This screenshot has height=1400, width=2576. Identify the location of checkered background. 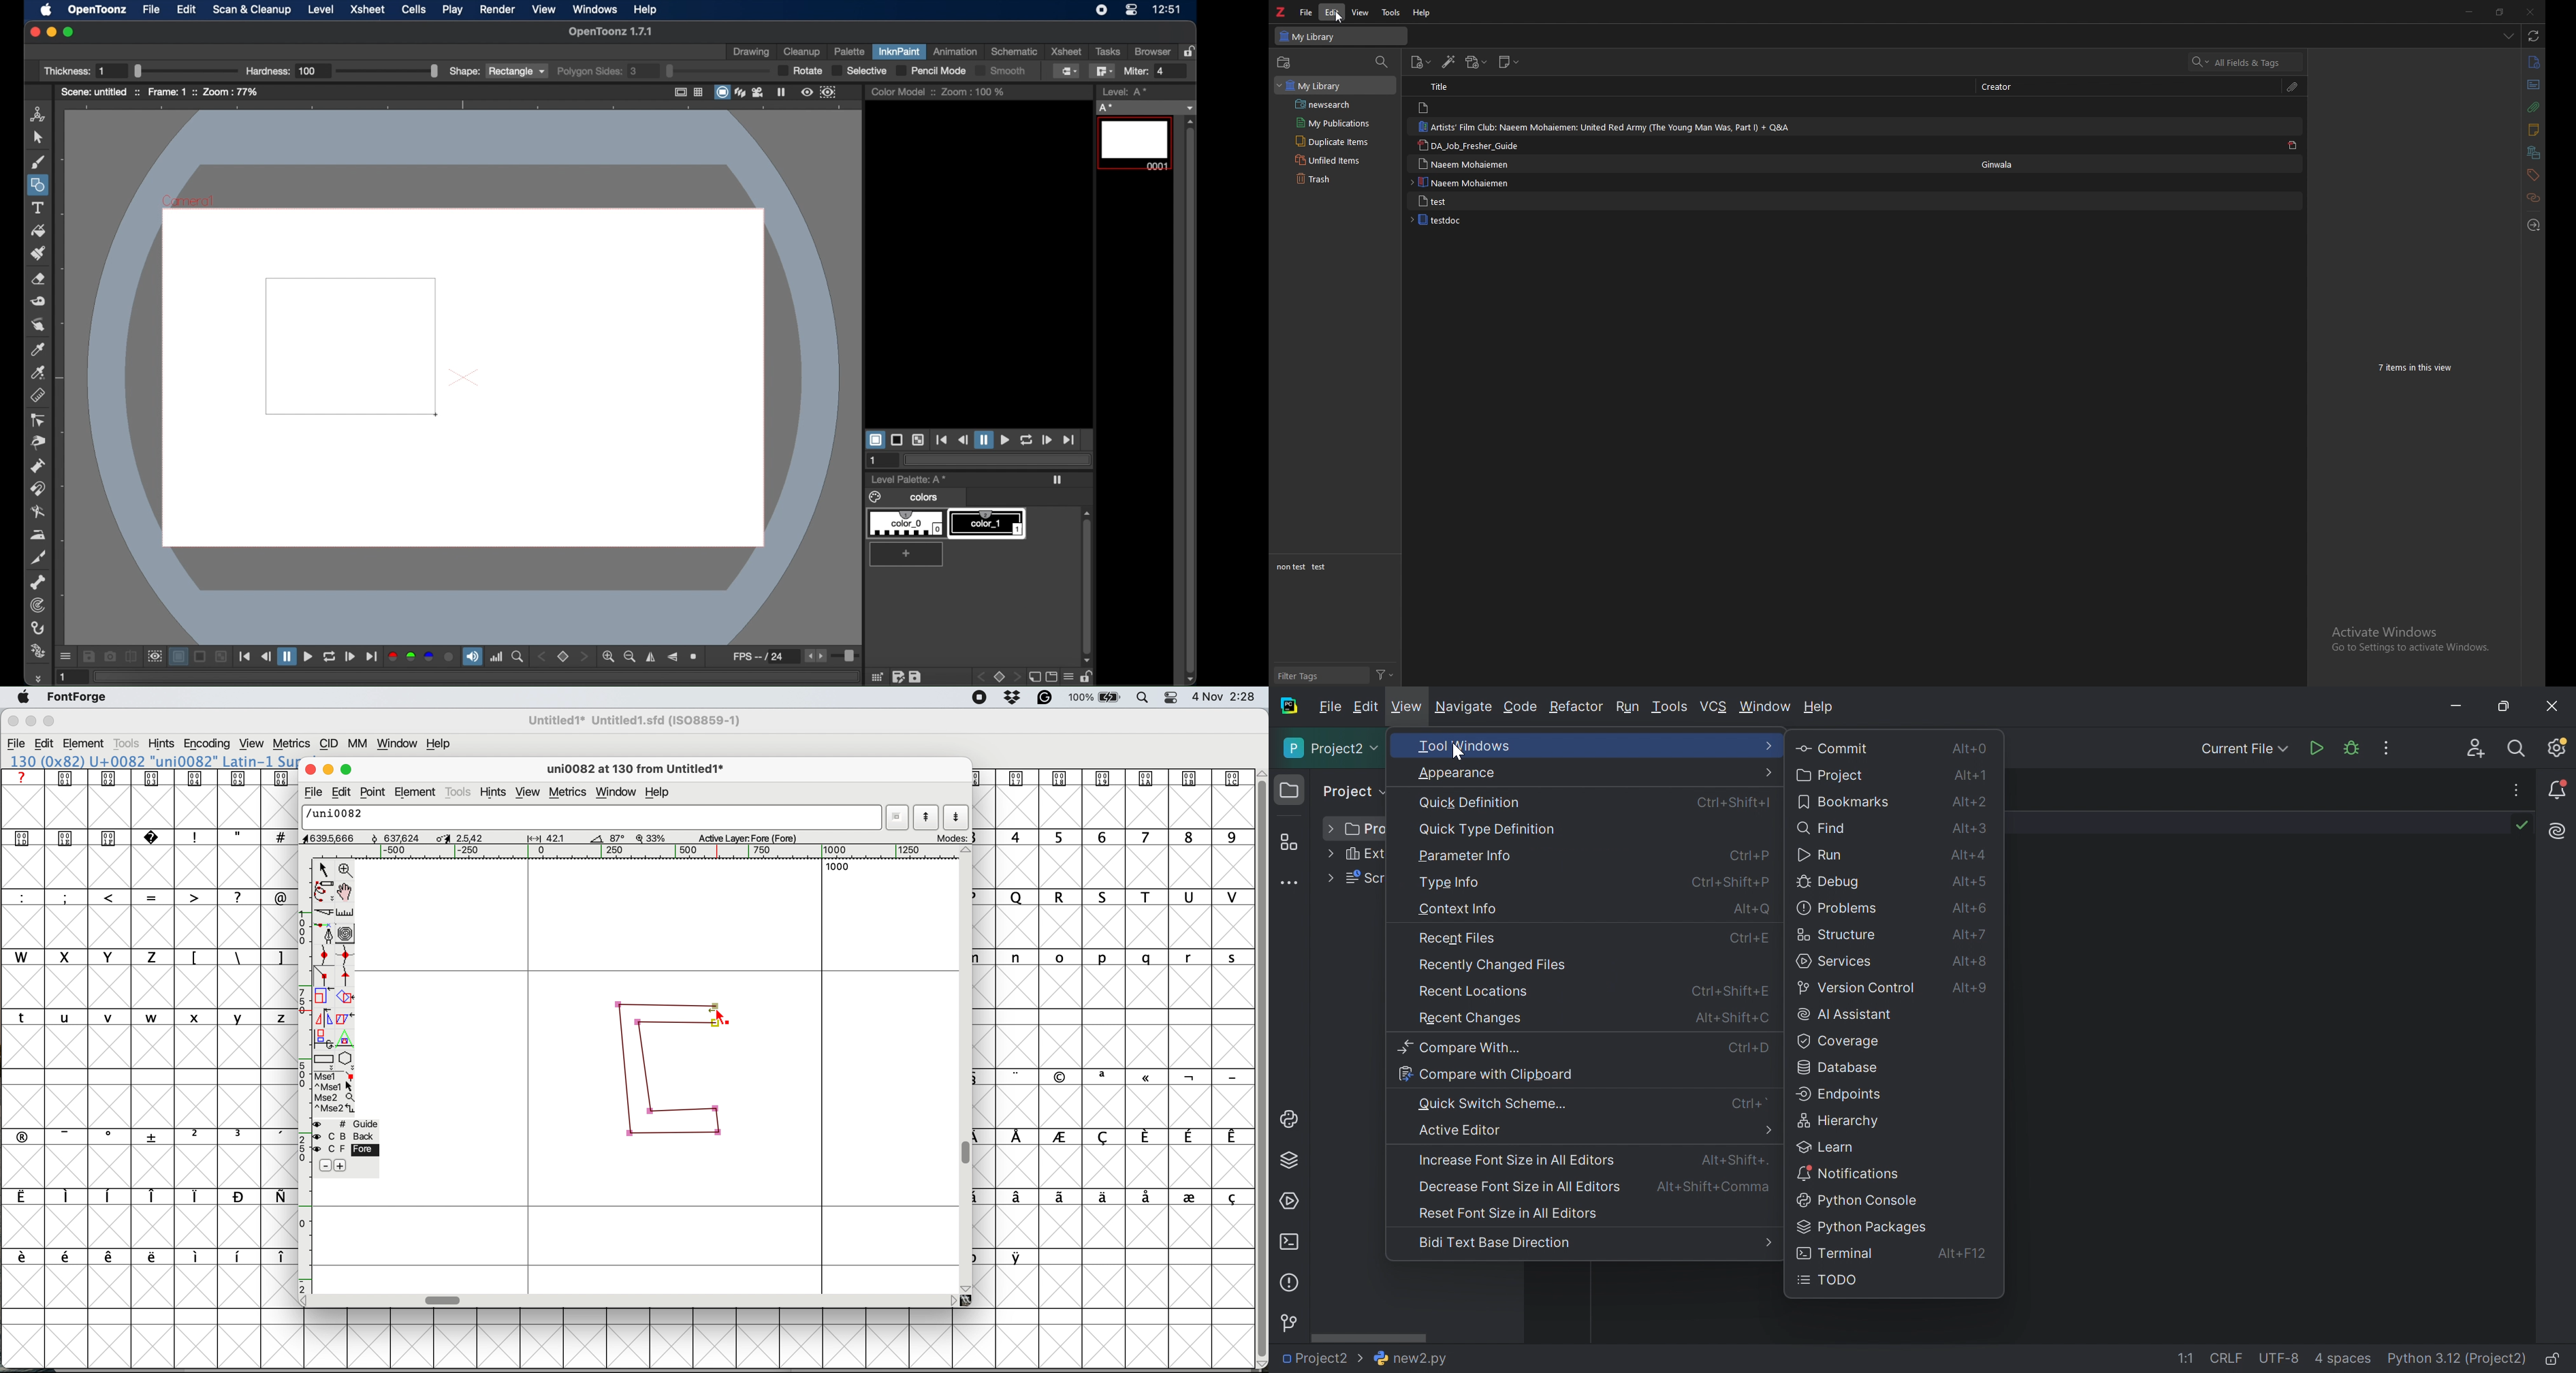
(918, 441).